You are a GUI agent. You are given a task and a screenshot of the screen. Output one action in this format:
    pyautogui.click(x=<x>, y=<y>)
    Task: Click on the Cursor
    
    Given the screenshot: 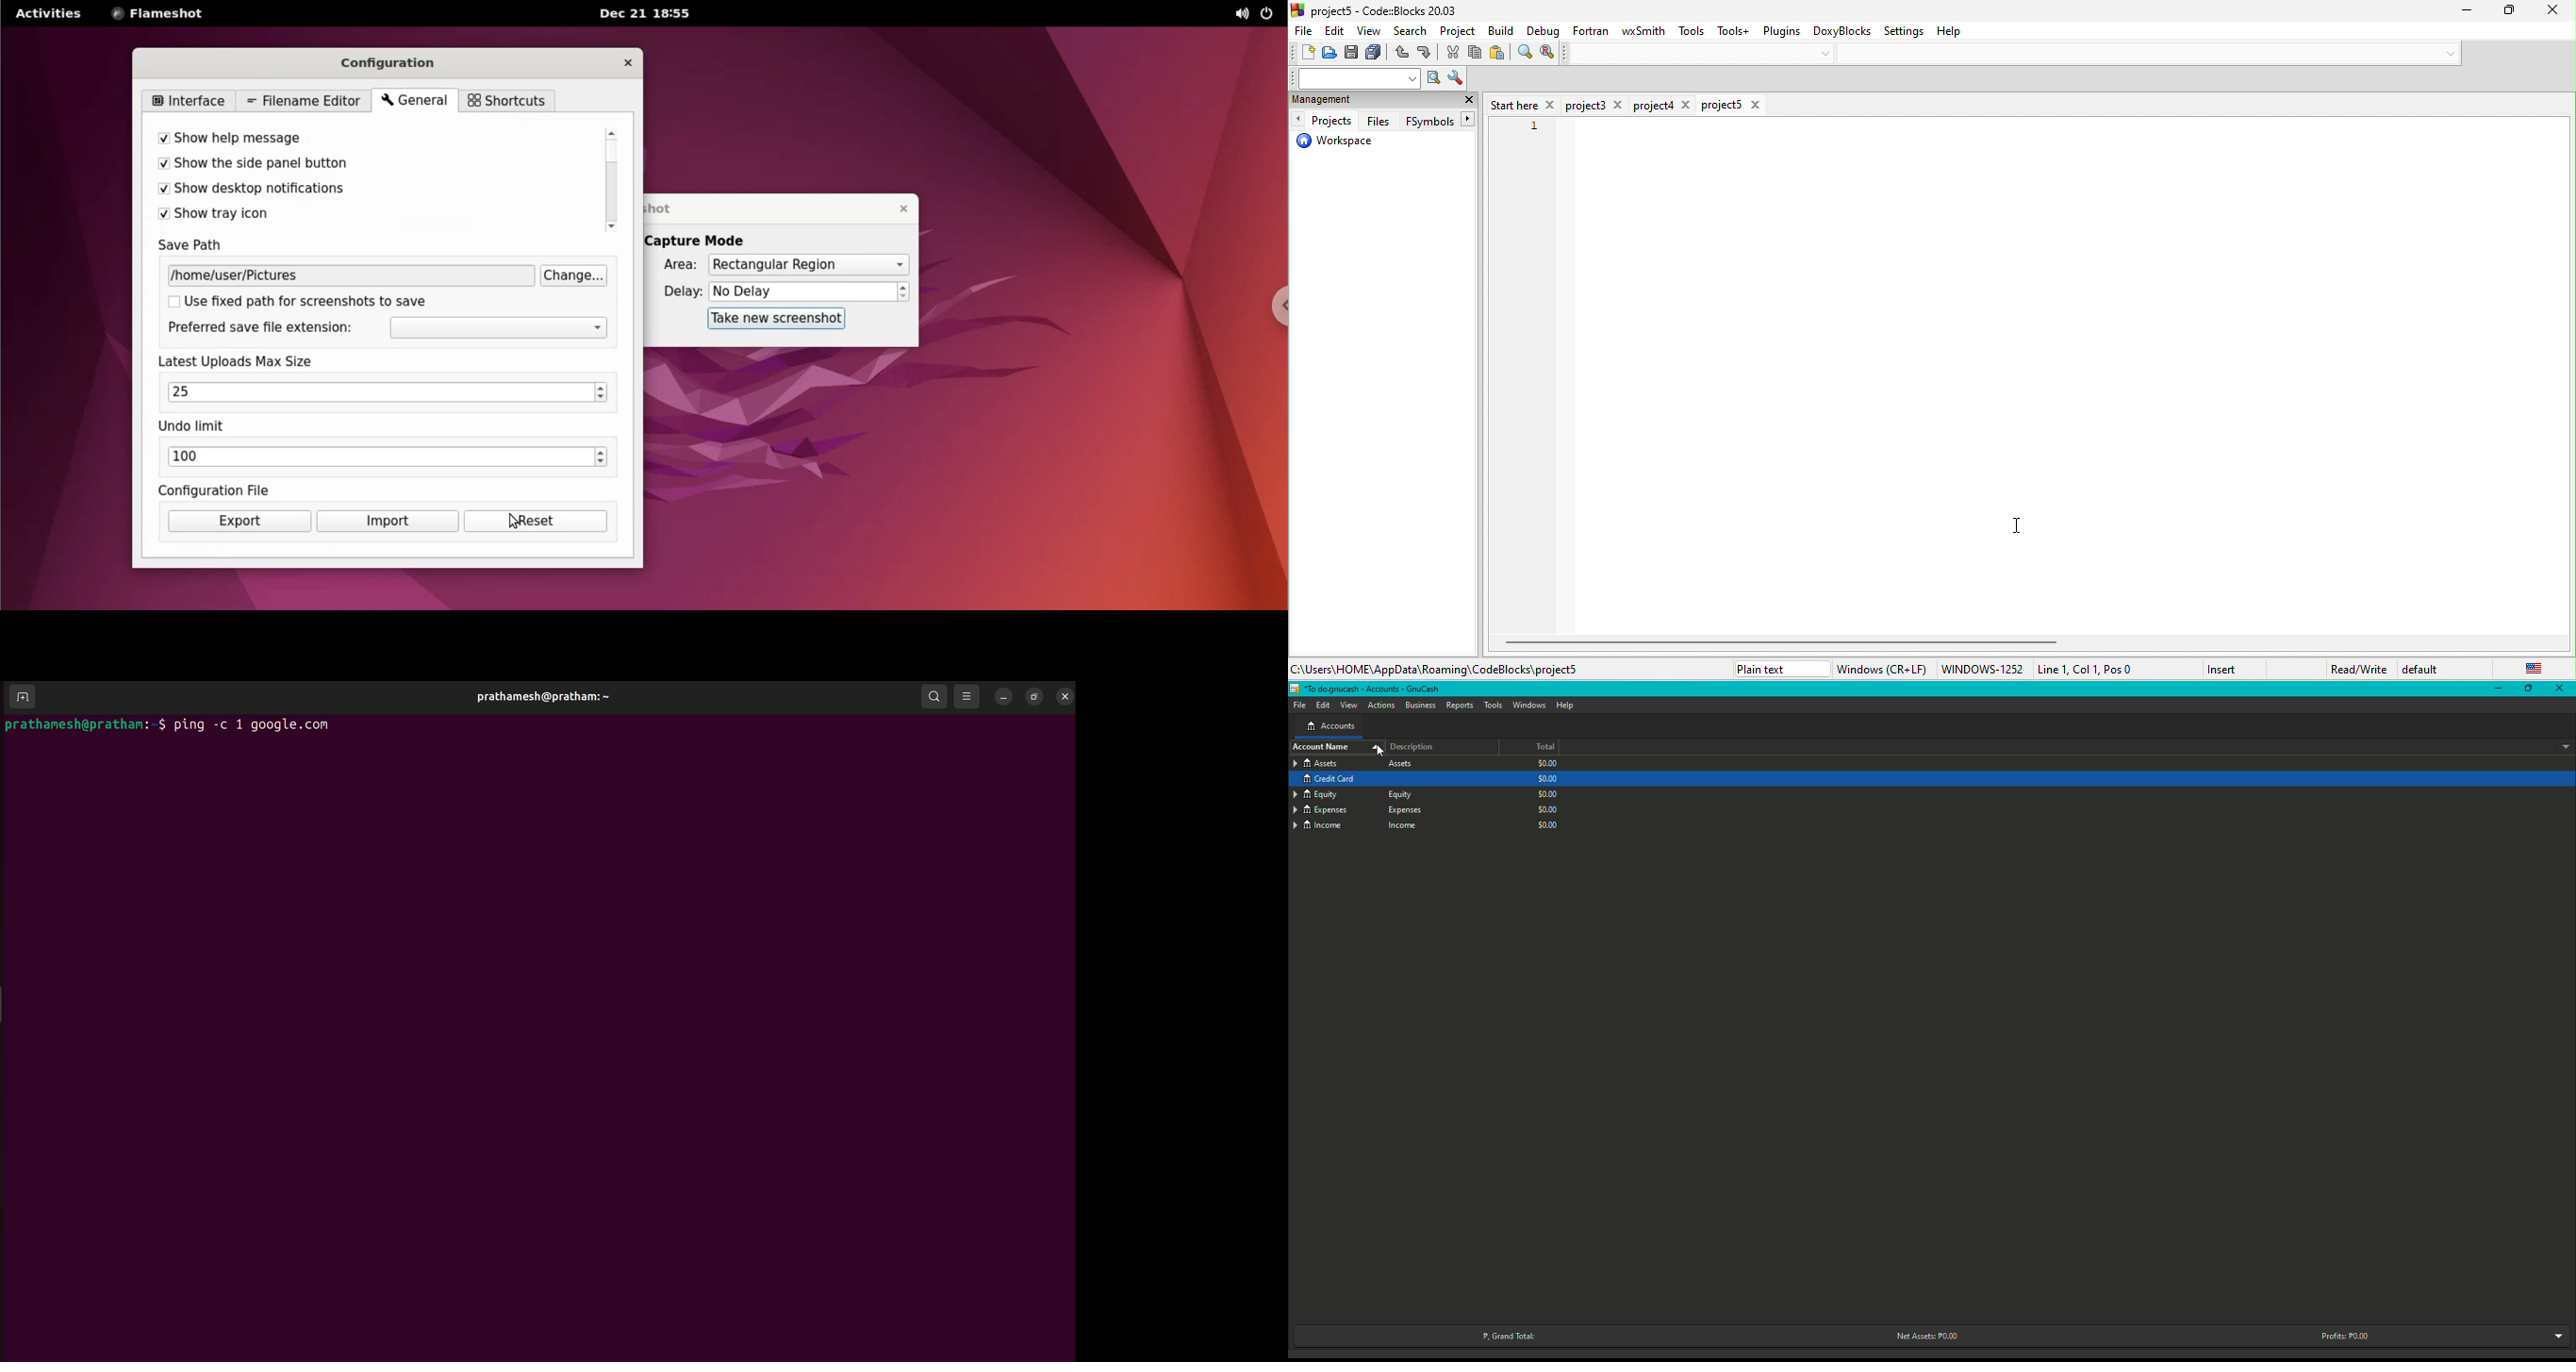 What is the action you would take?
    pyautogui.click(x=2018, y=527)
    